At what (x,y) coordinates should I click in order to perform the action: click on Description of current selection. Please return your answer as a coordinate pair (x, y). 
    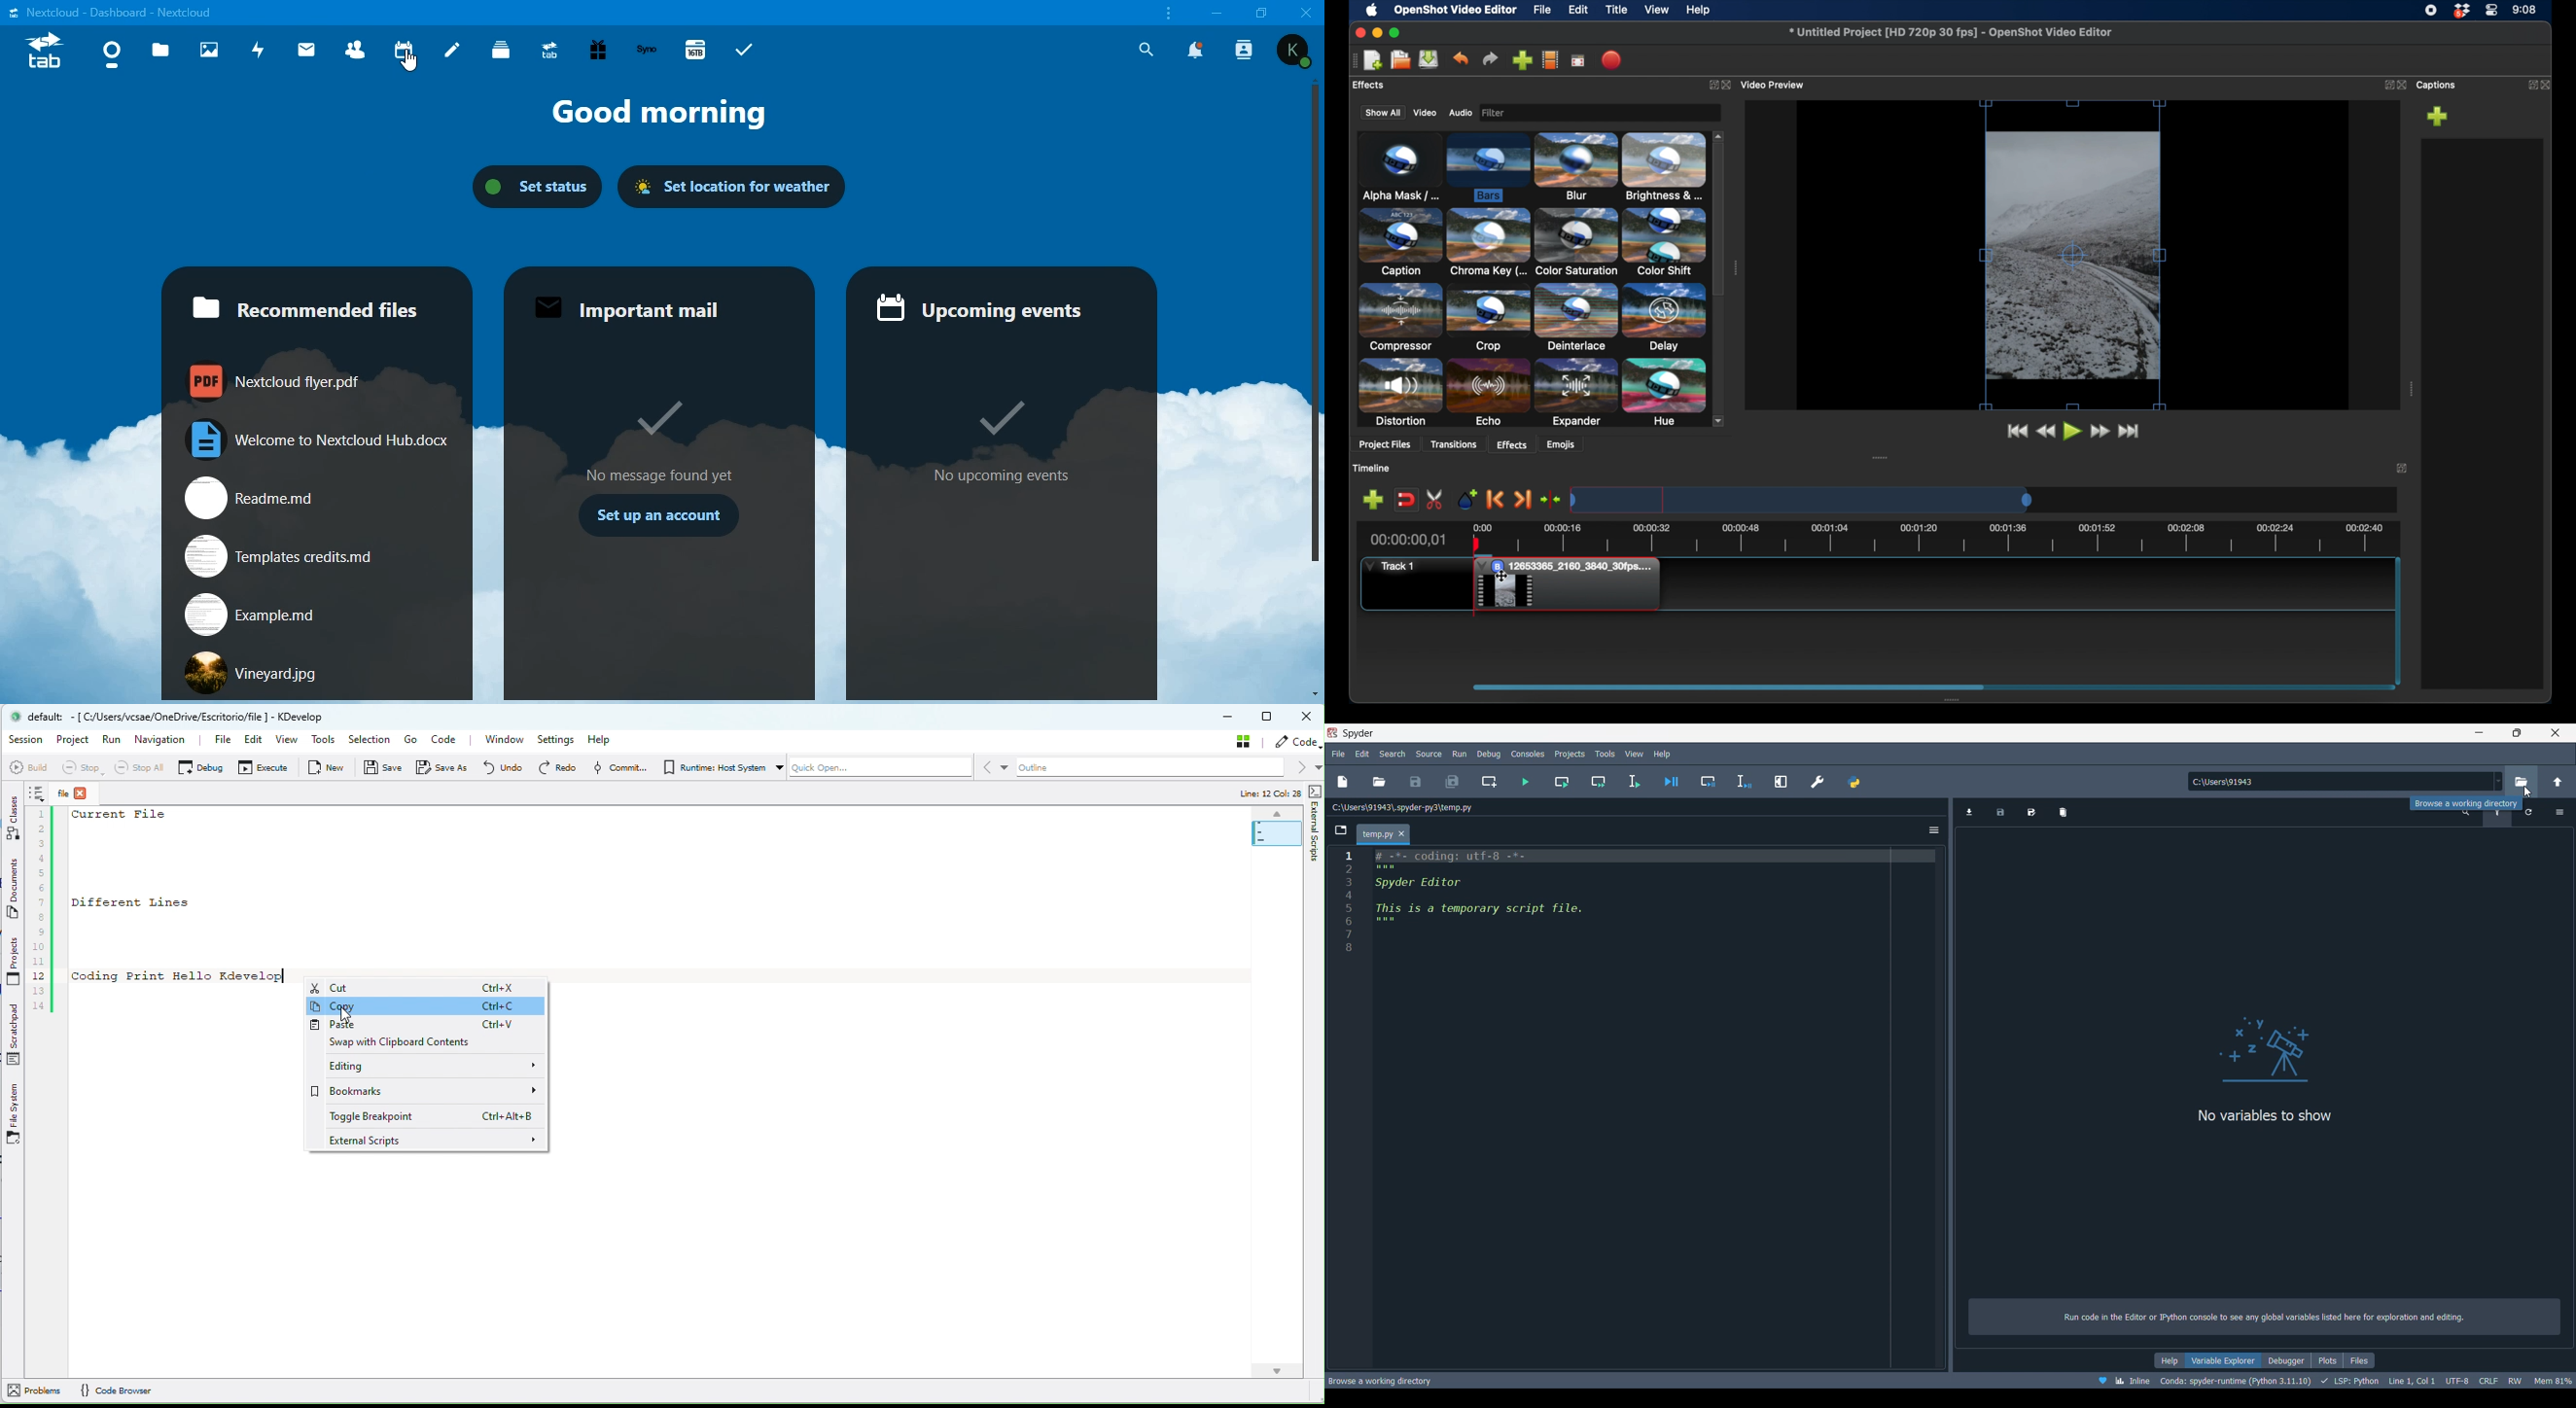
    Looking at the image, I should click on (1382, 1381).